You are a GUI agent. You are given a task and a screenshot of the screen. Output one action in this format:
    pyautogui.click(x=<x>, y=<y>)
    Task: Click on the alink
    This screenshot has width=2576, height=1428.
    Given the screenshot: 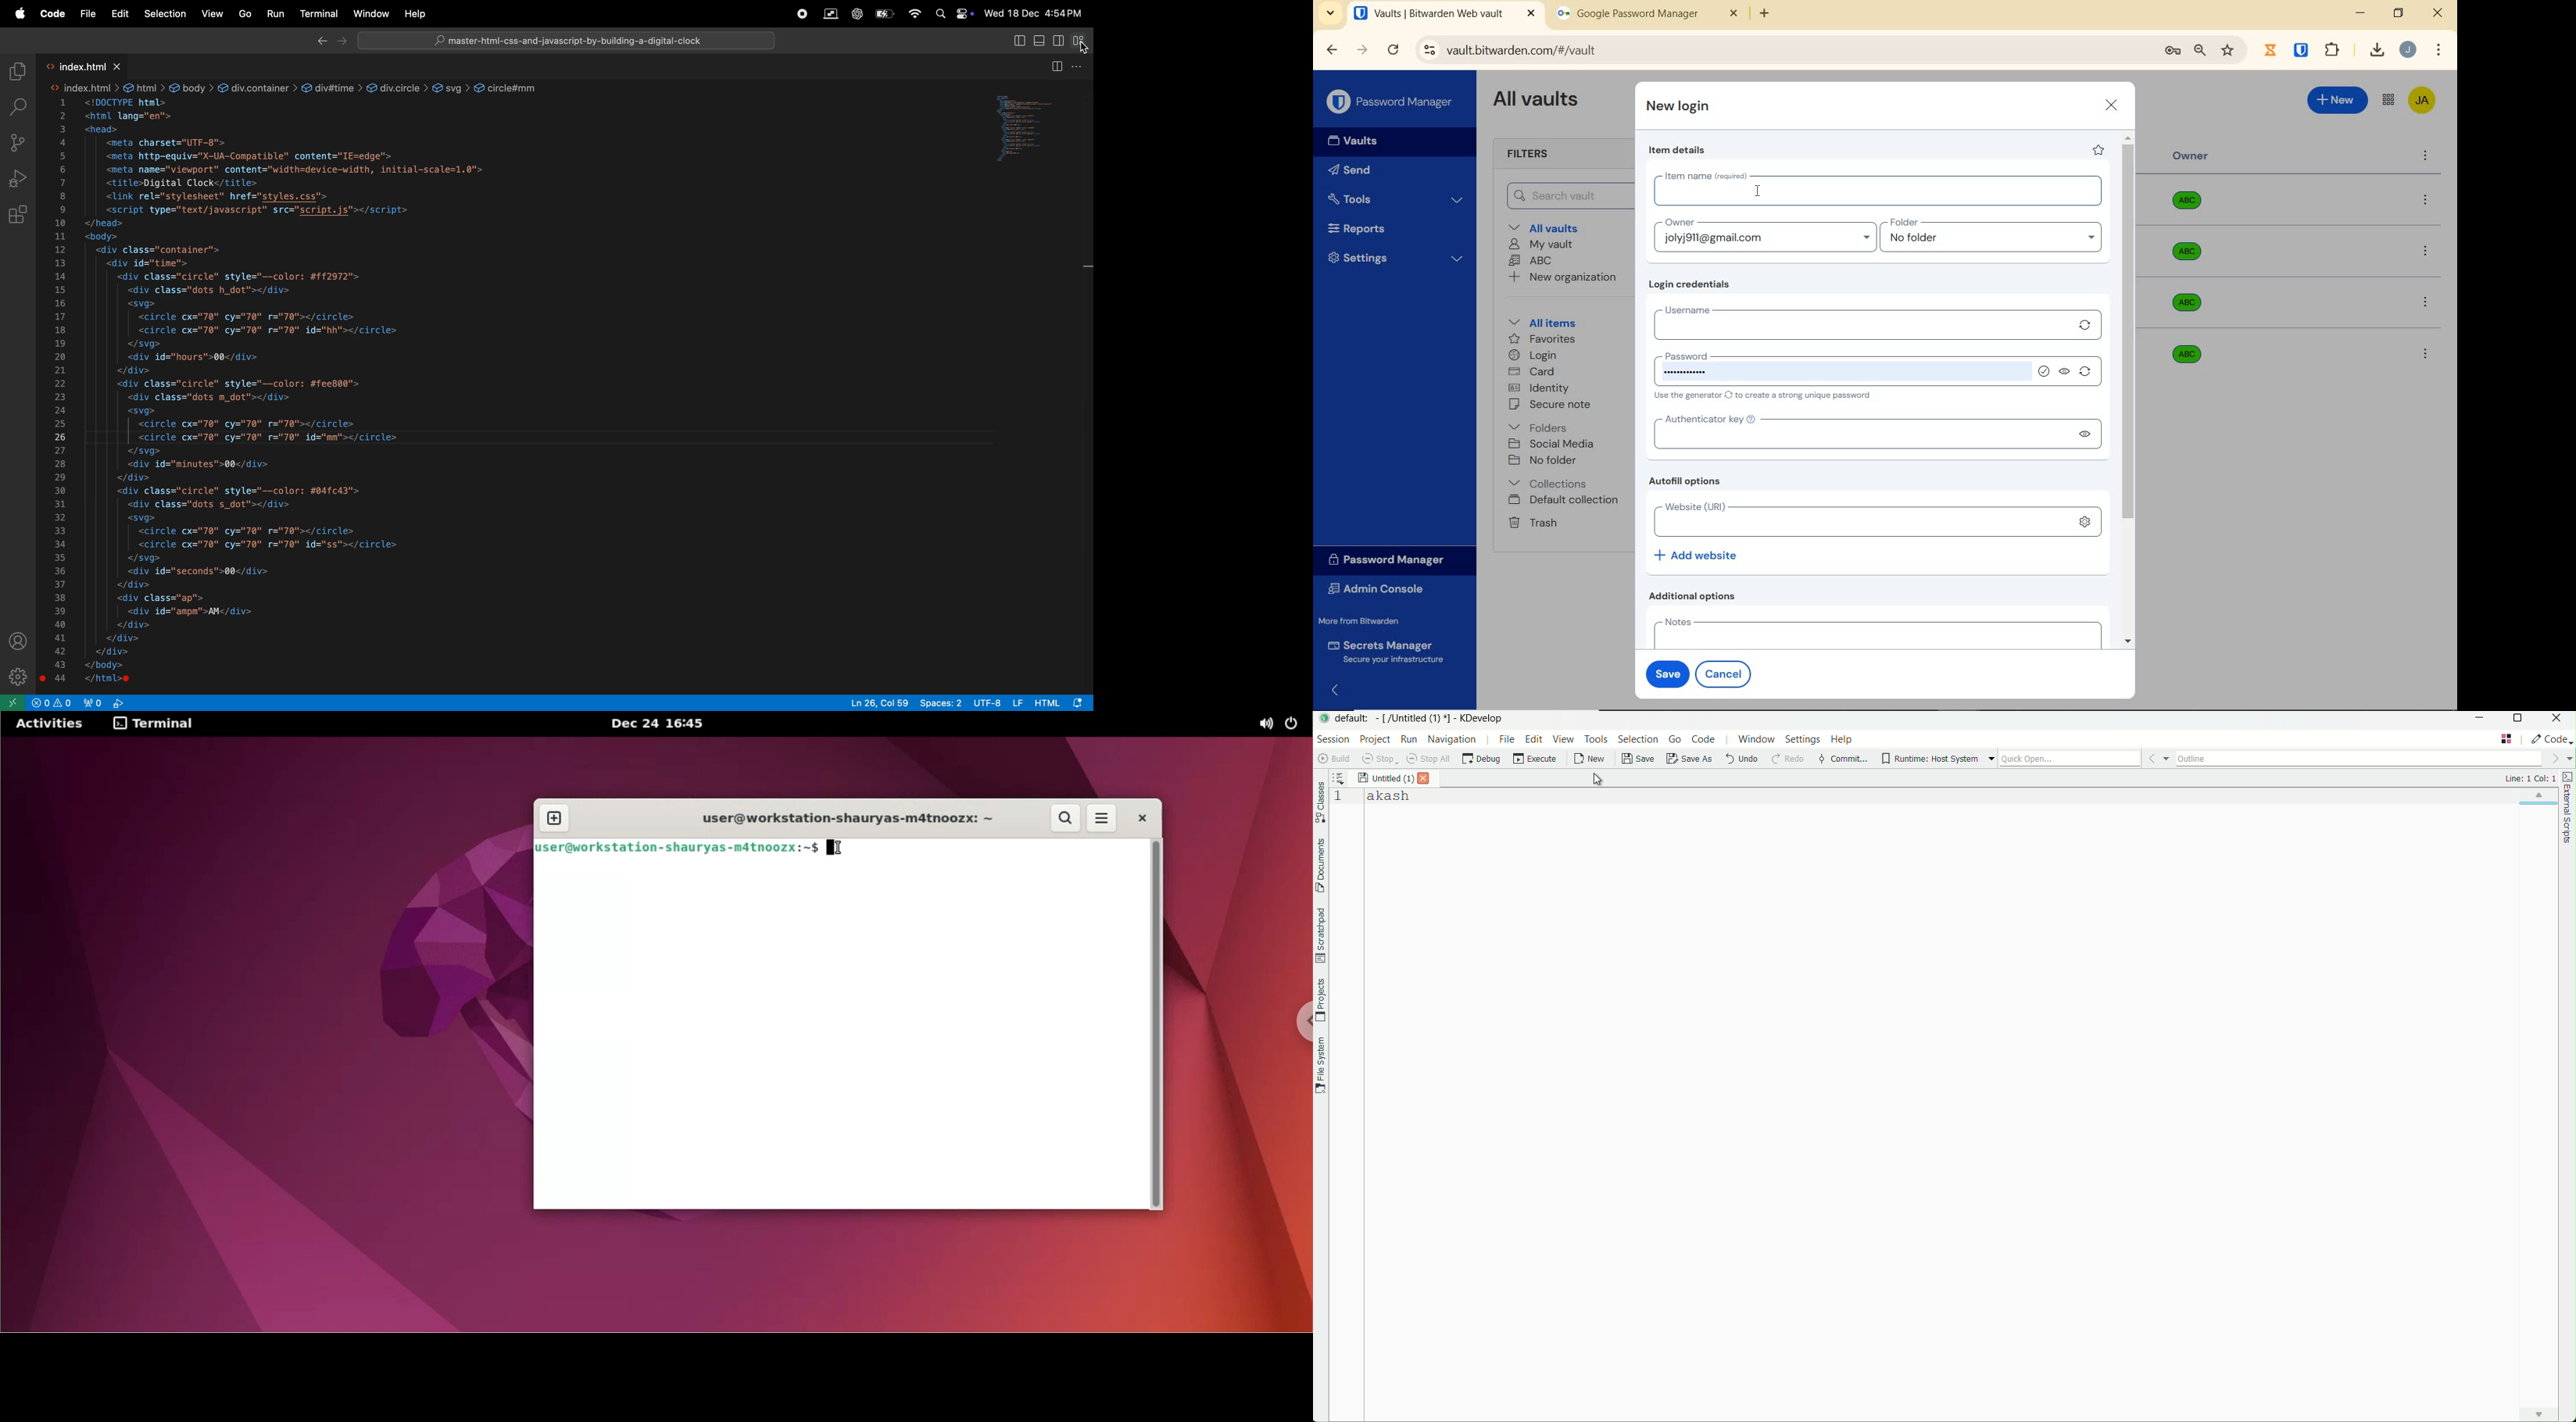 What is the action you would take?
    pyautogui.click(x=2086, y=520)
    